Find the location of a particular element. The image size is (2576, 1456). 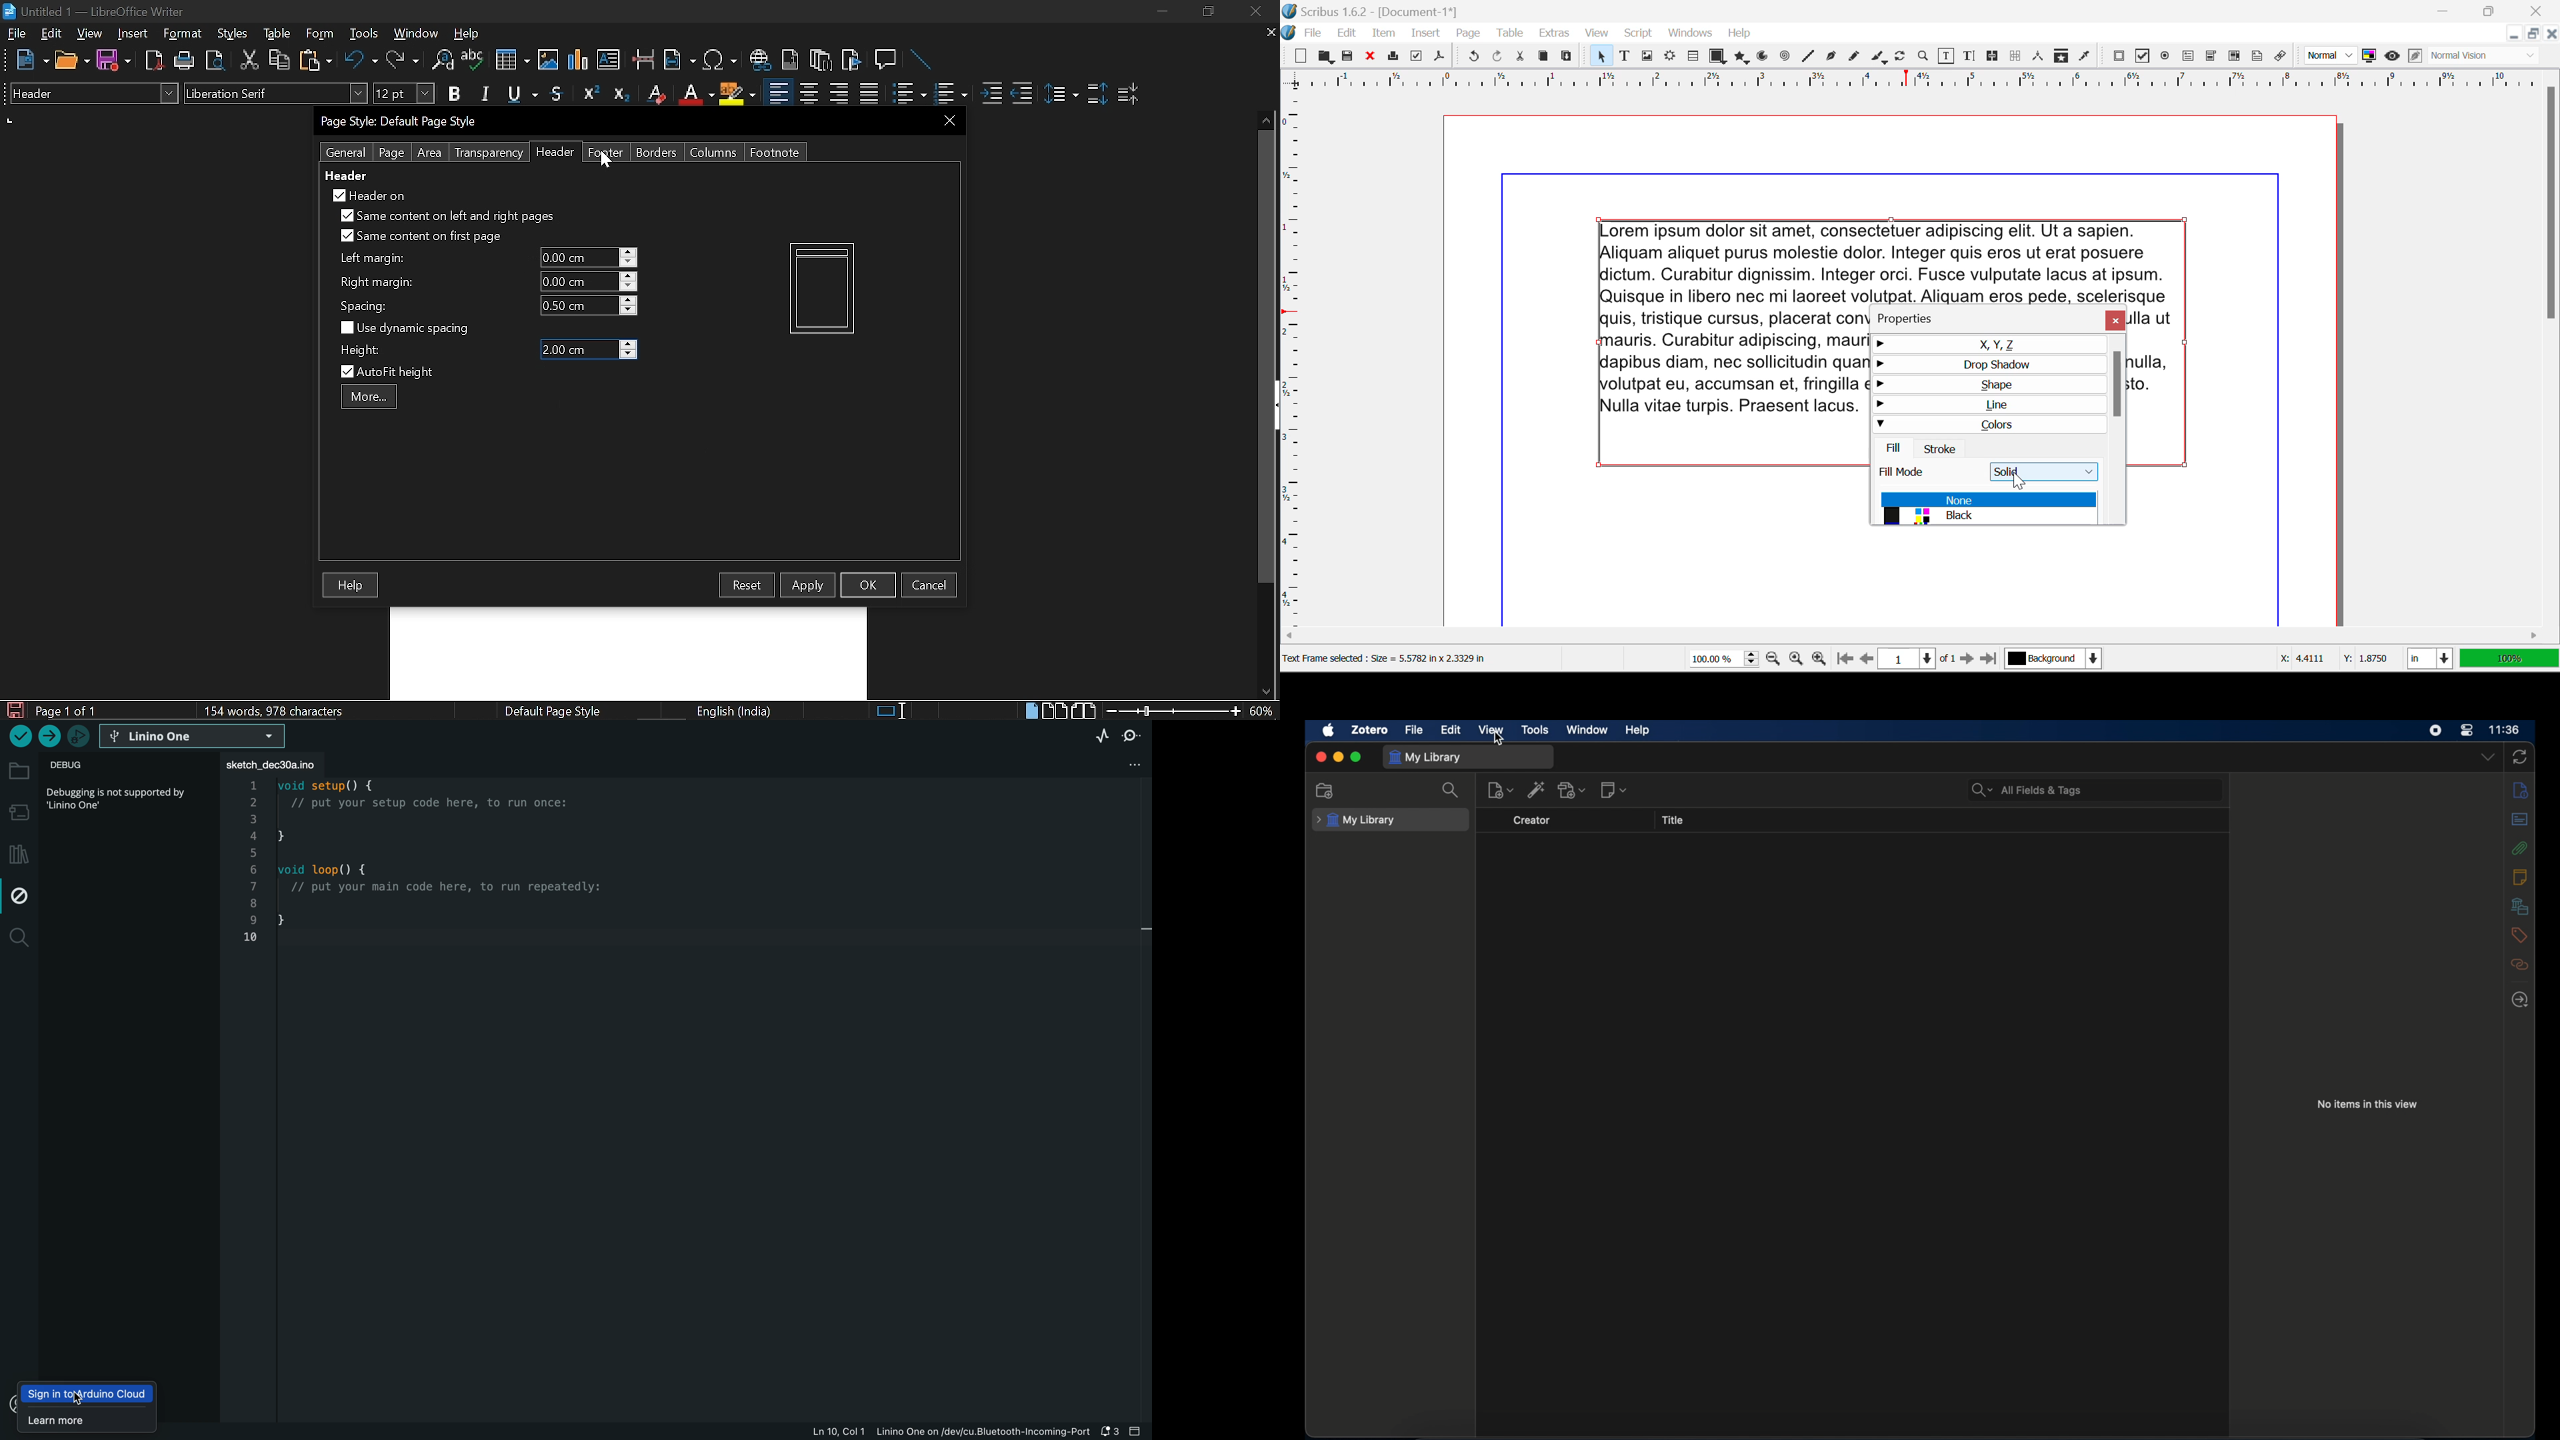

Background is located at coordinates (2057, 661).